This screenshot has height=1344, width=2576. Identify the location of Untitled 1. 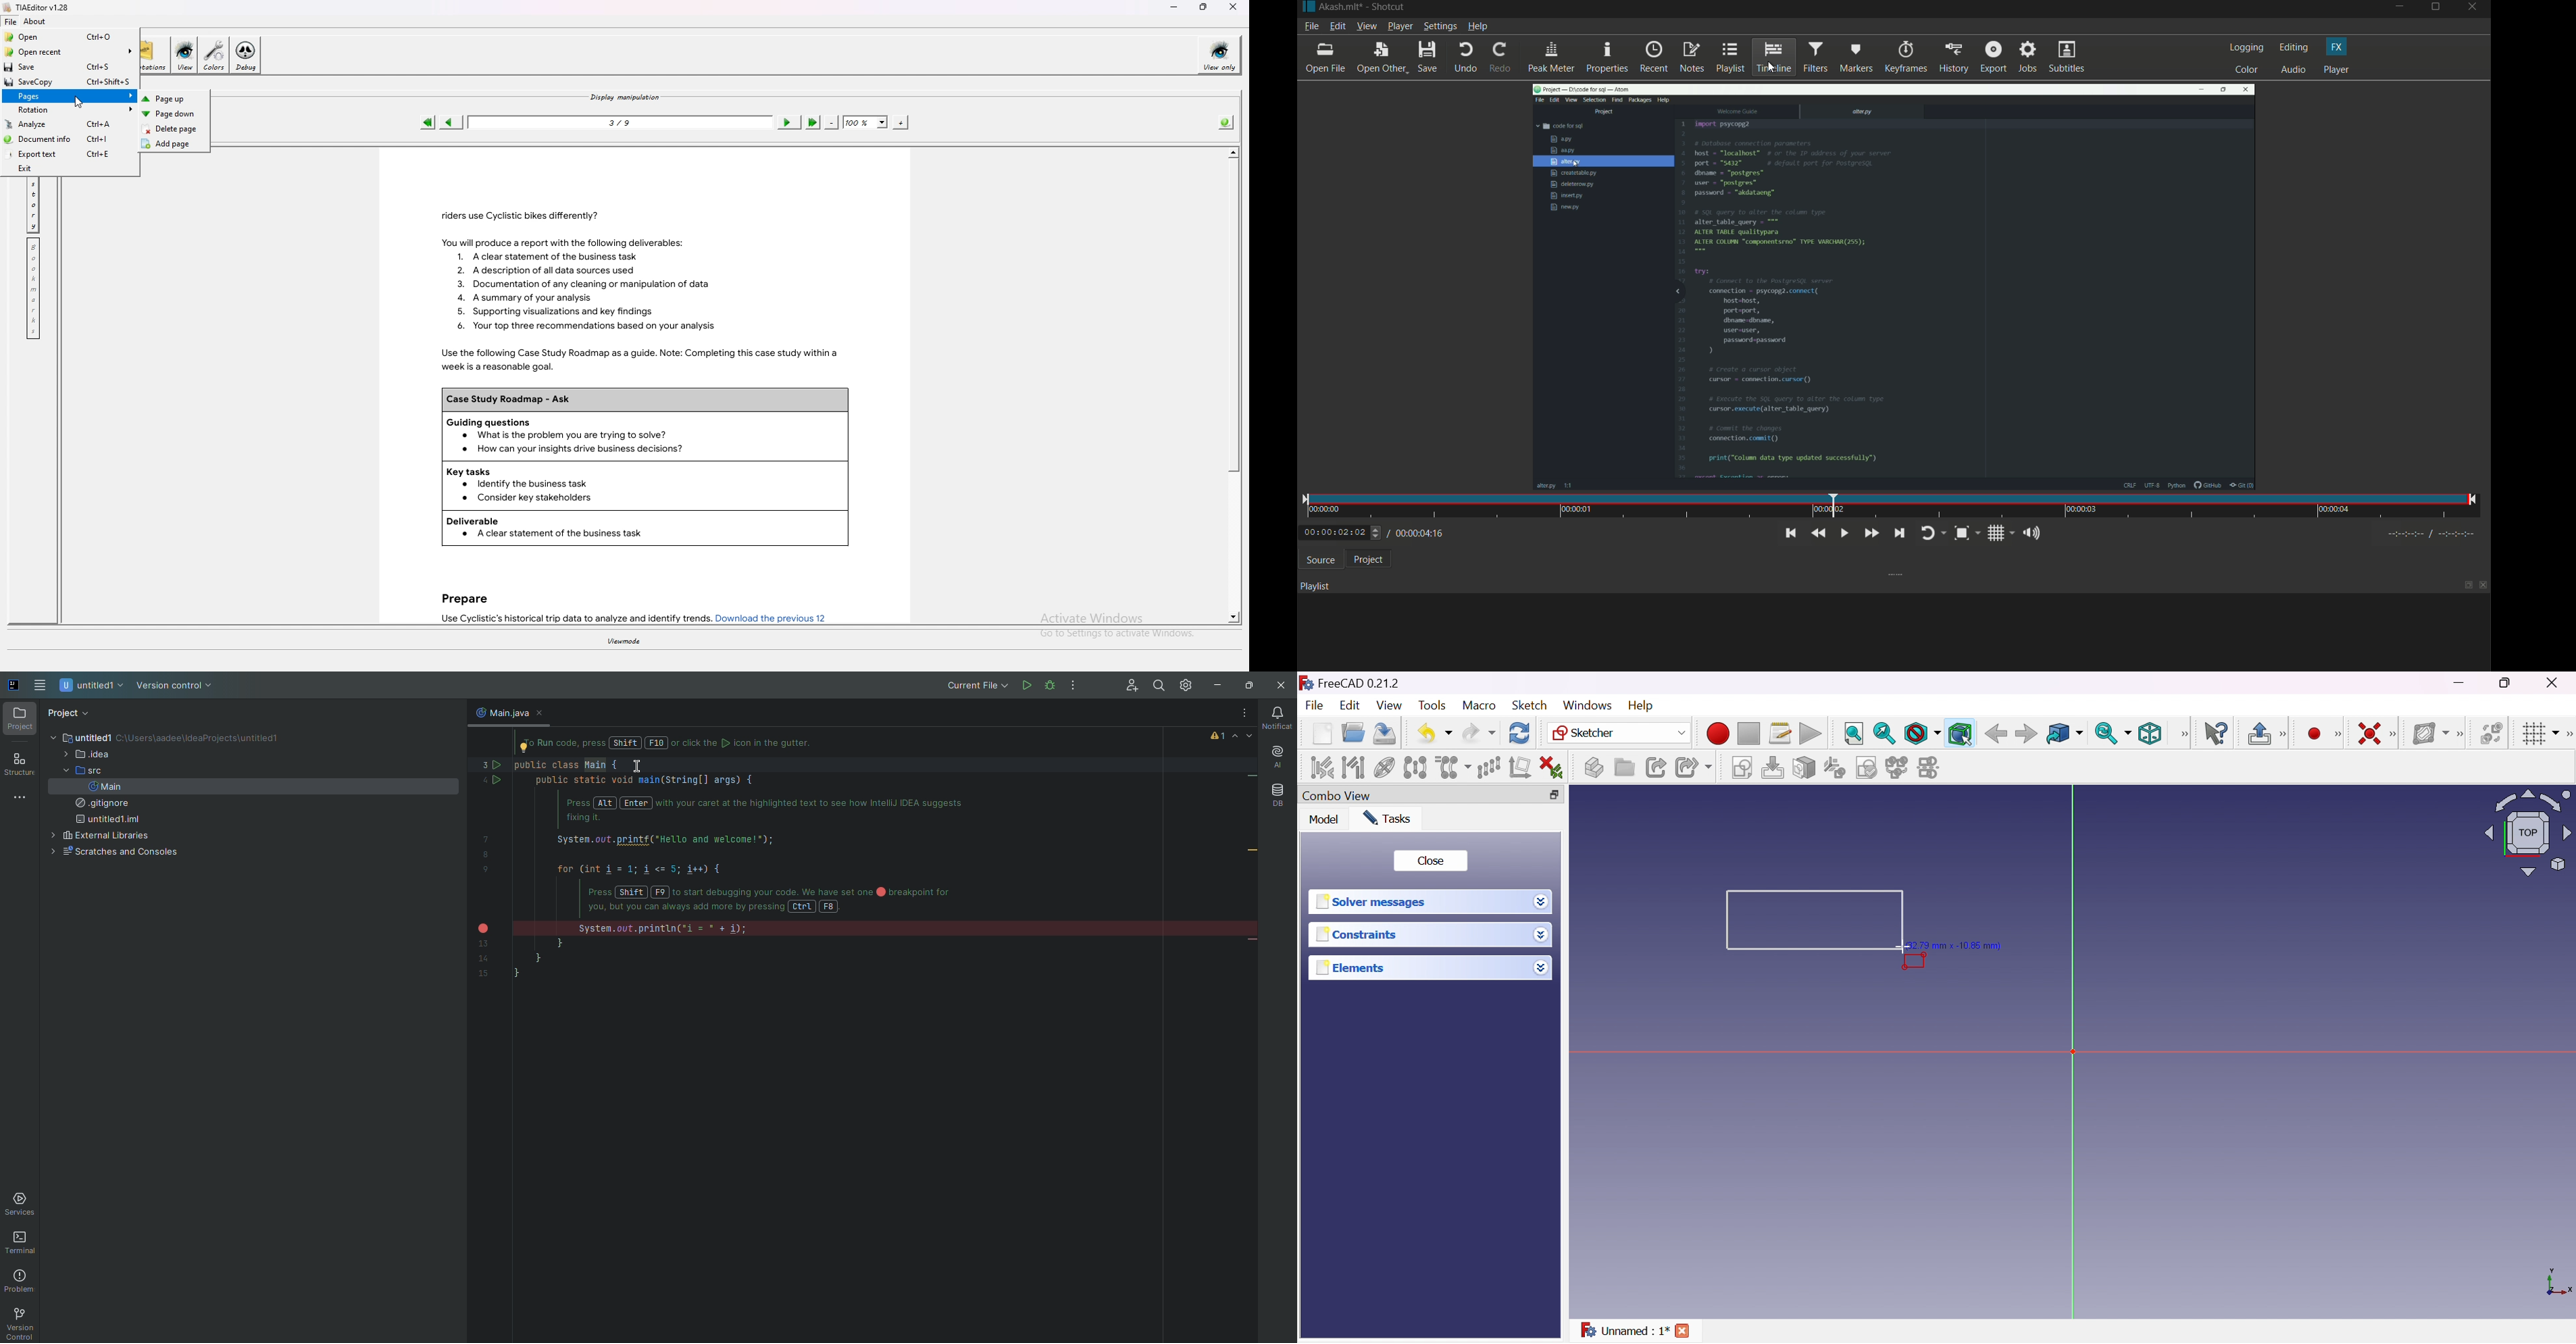
(93, 686).